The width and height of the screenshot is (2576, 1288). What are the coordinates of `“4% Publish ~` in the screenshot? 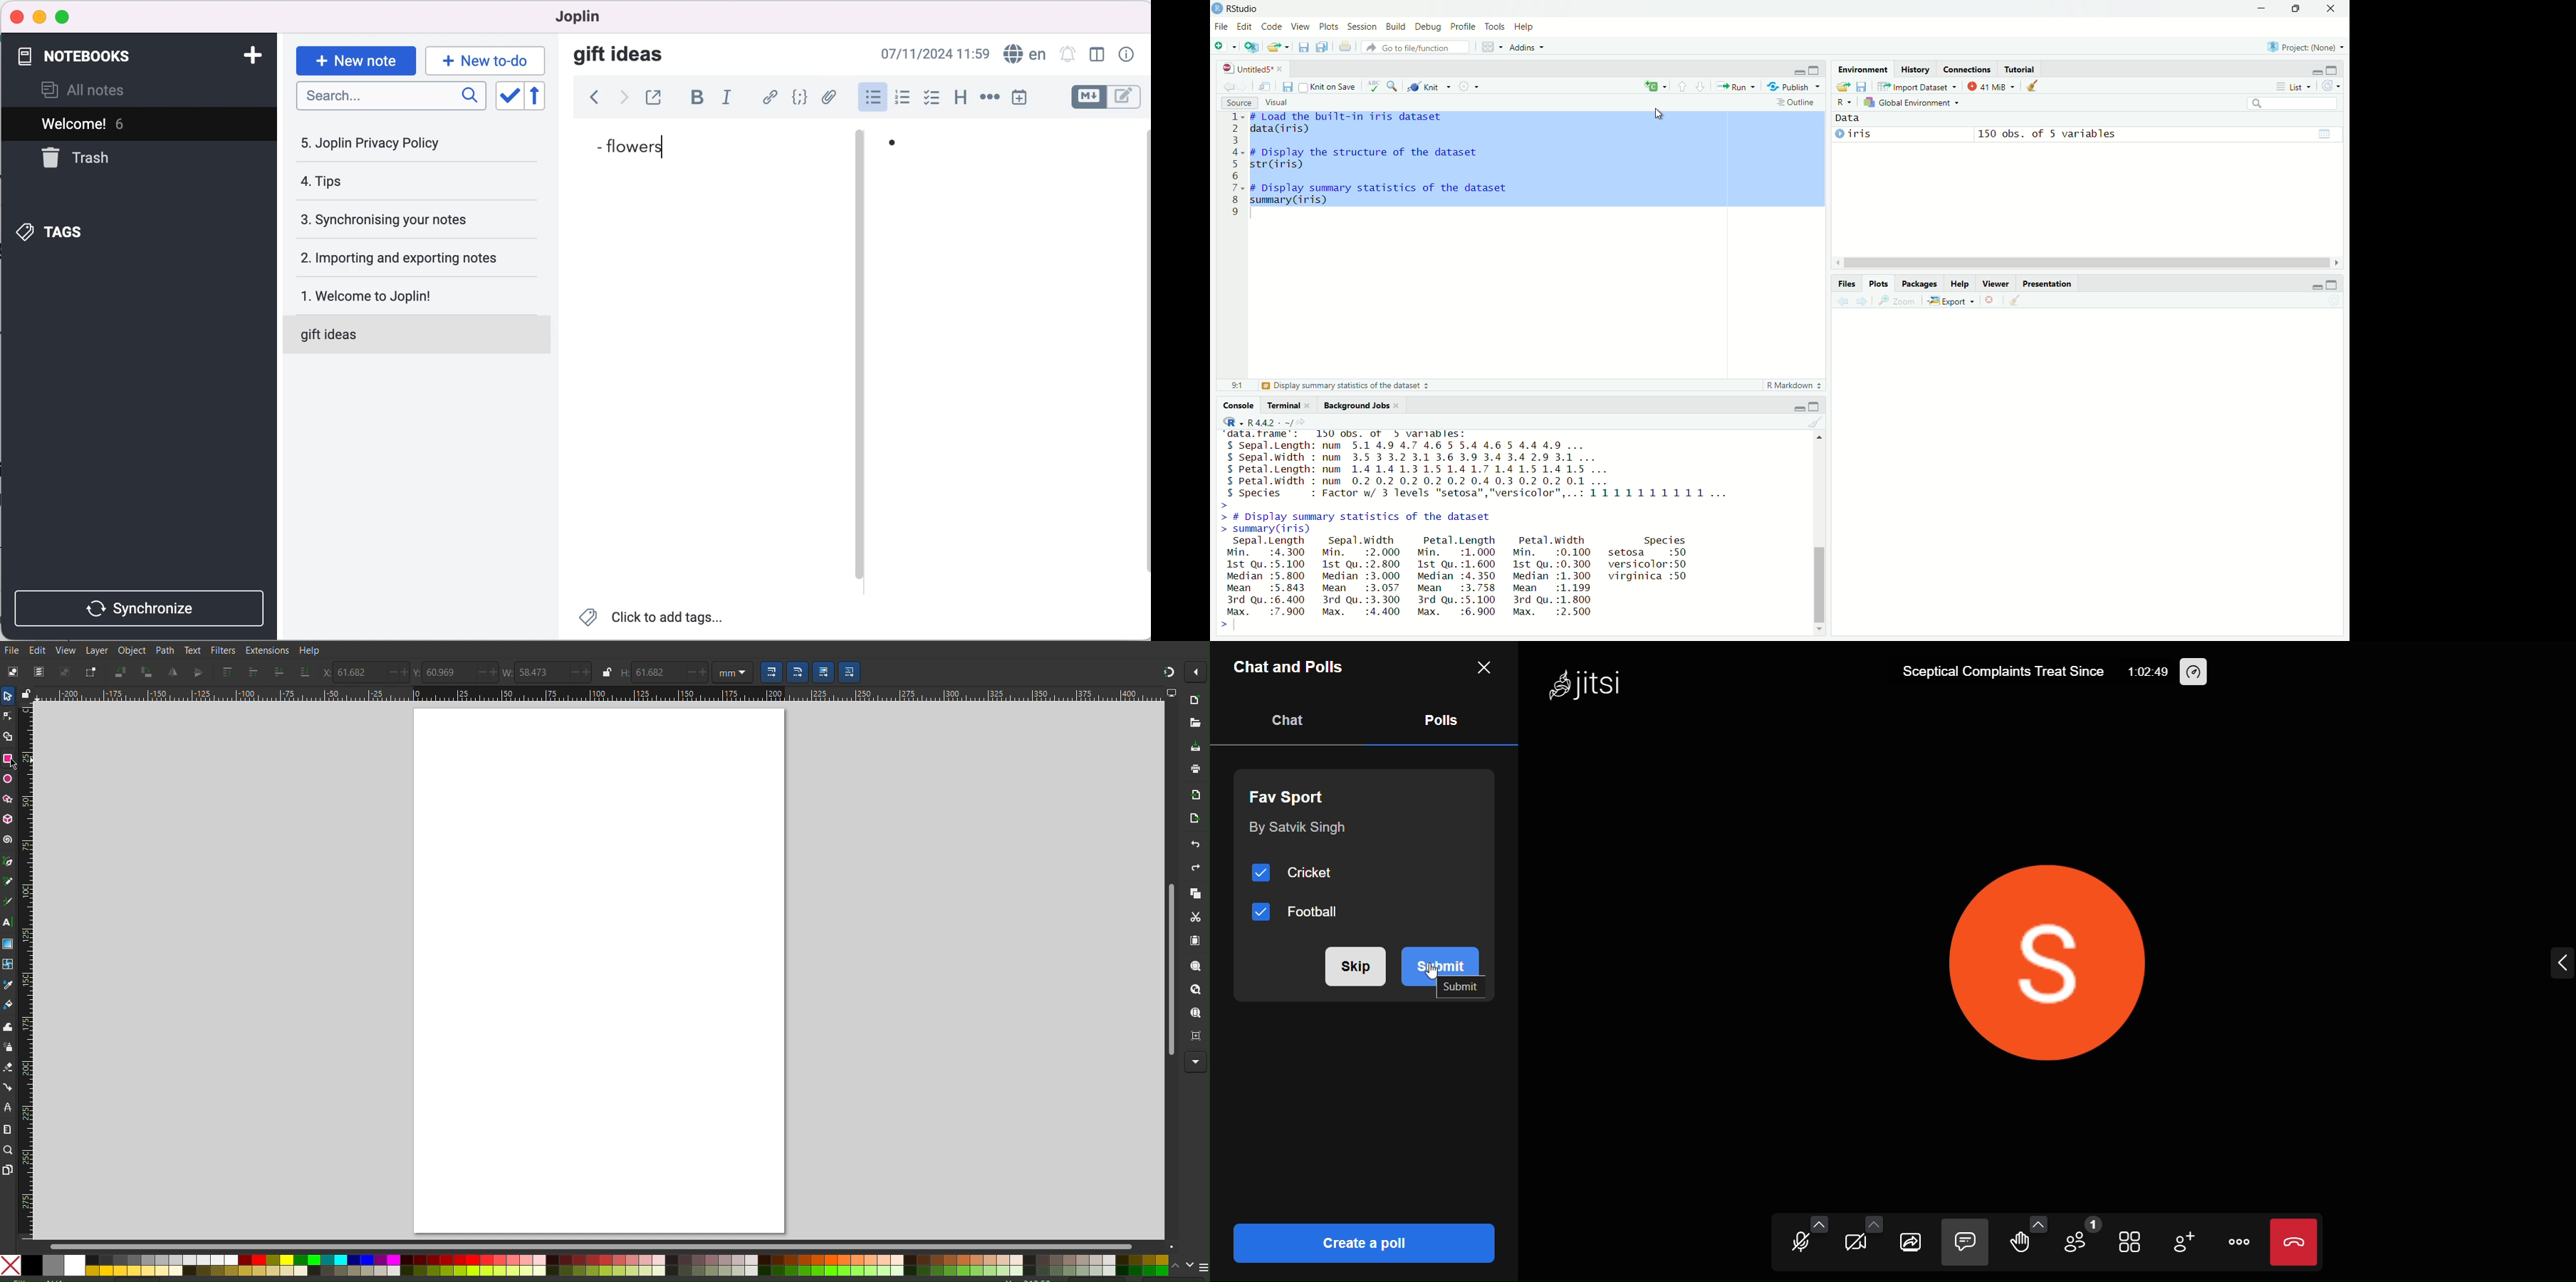 It's located at (1793, 85).